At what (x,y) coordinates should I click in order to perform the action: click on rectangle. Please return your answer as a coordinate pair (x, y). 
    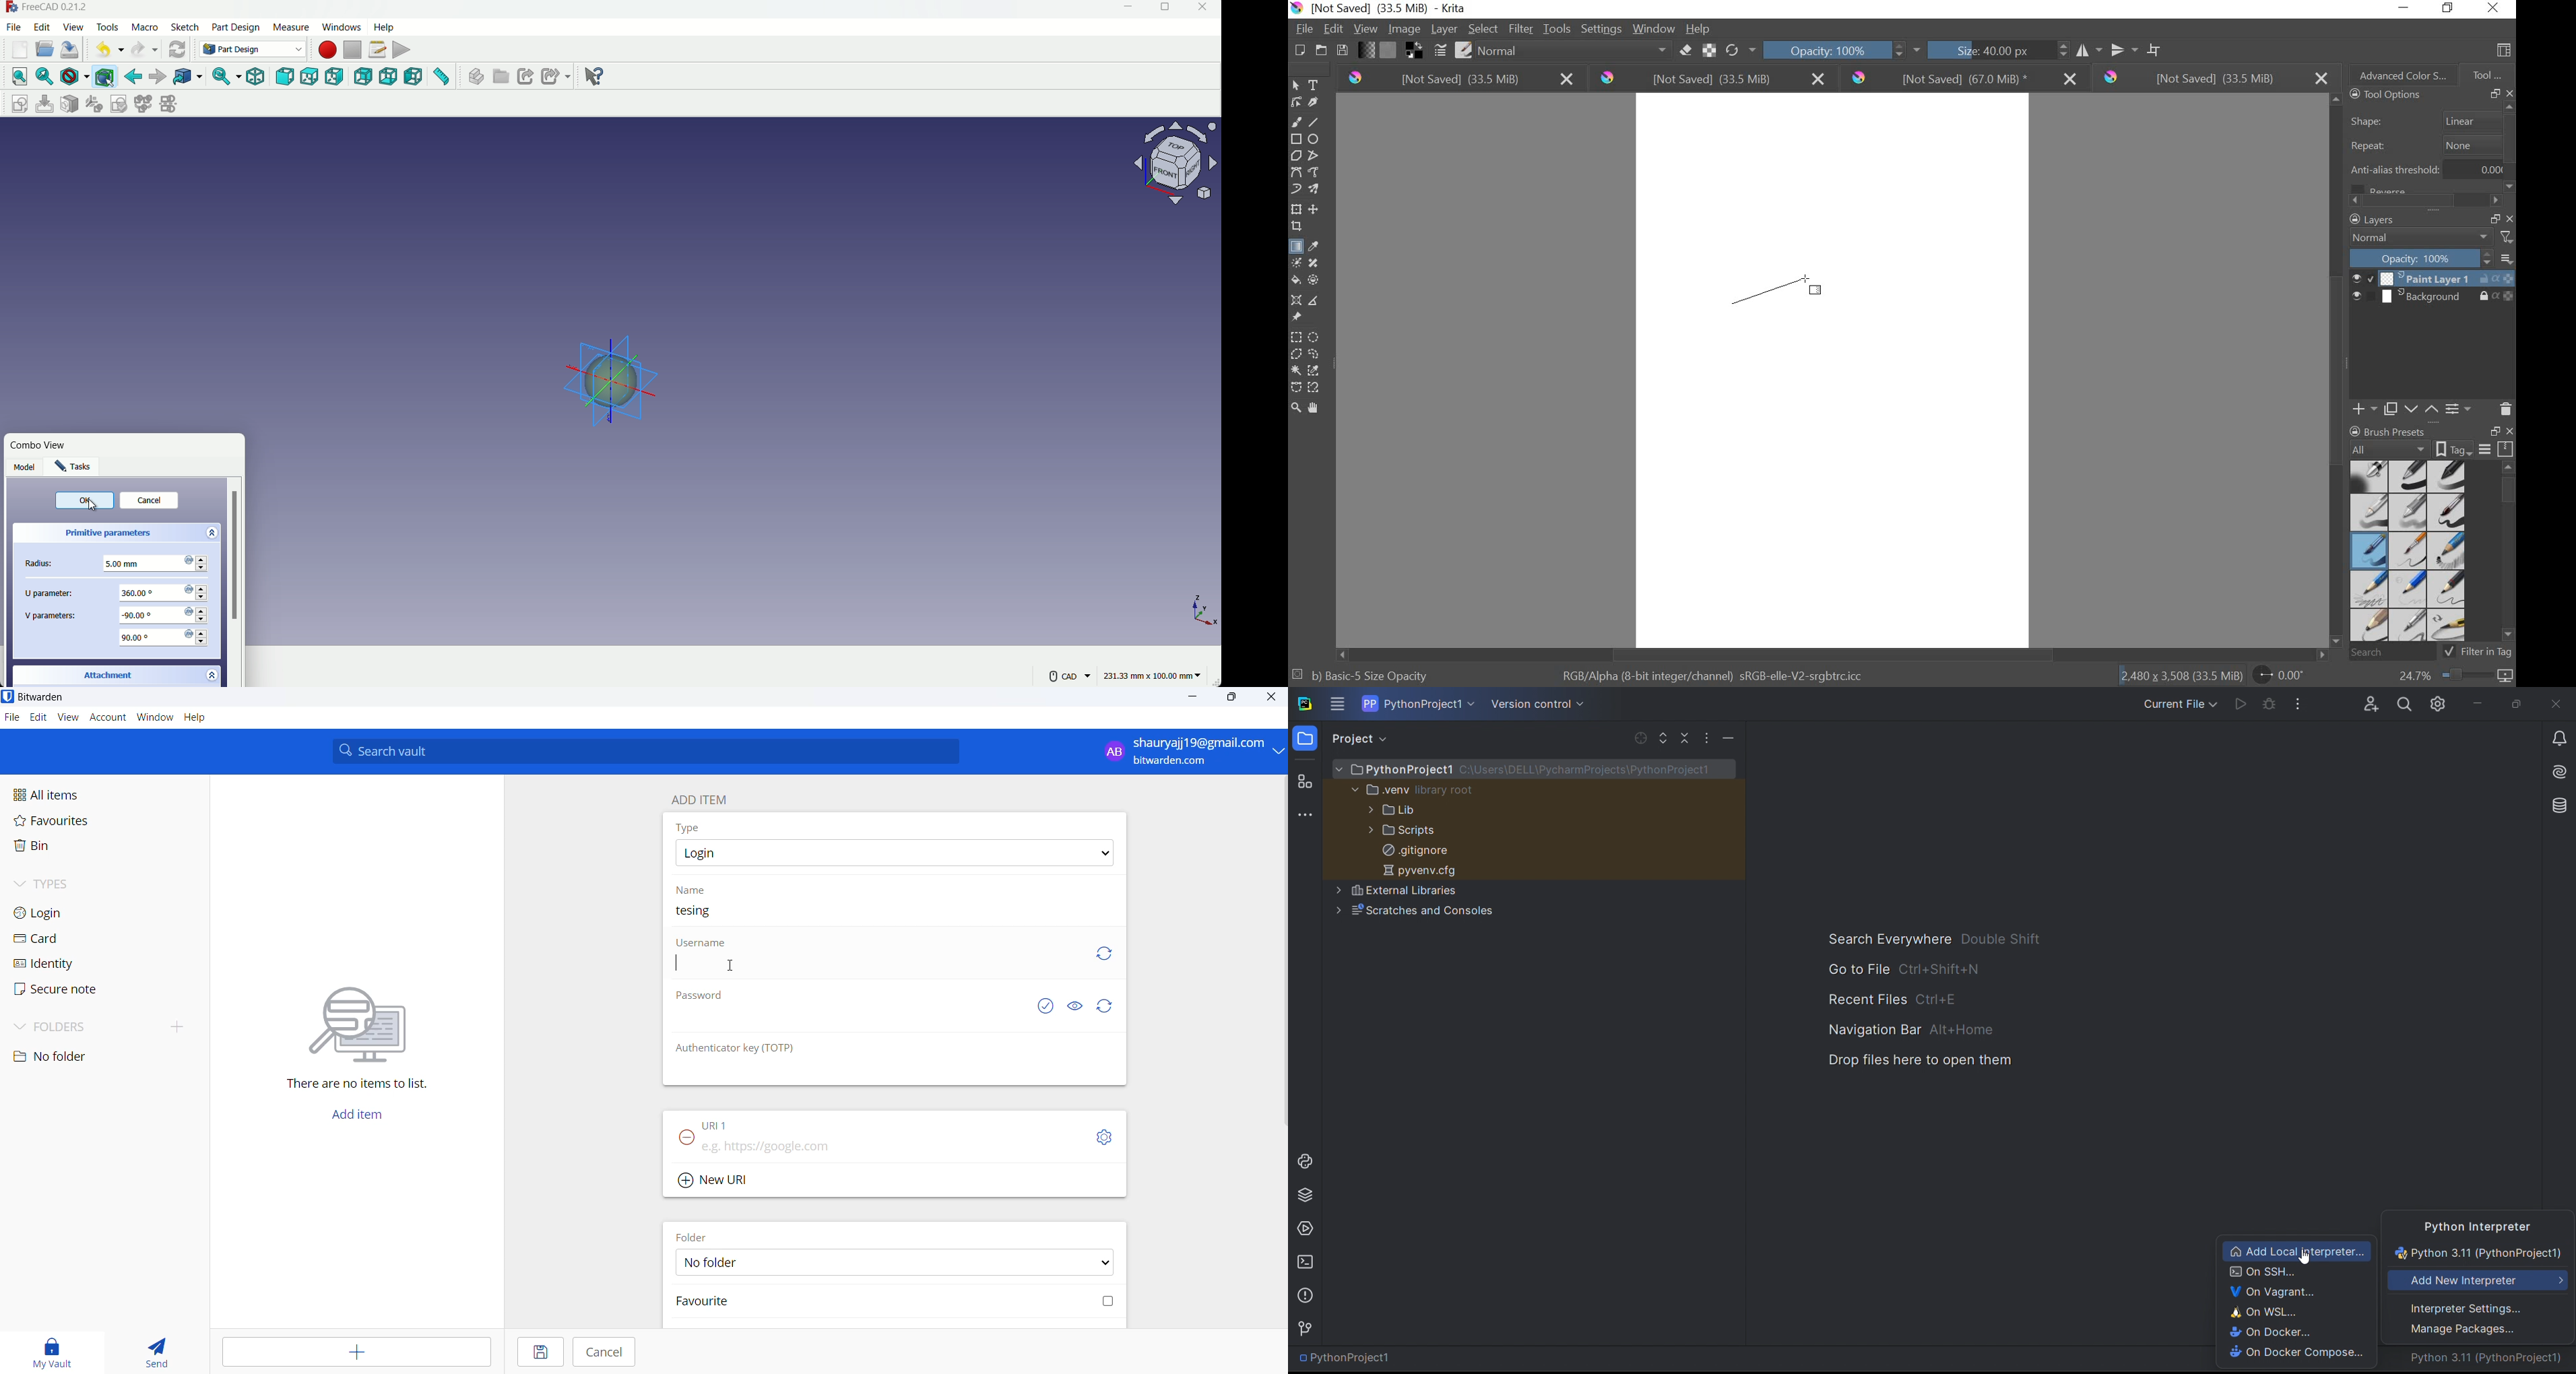
    Looking at the image, I should click on (1296, 138).